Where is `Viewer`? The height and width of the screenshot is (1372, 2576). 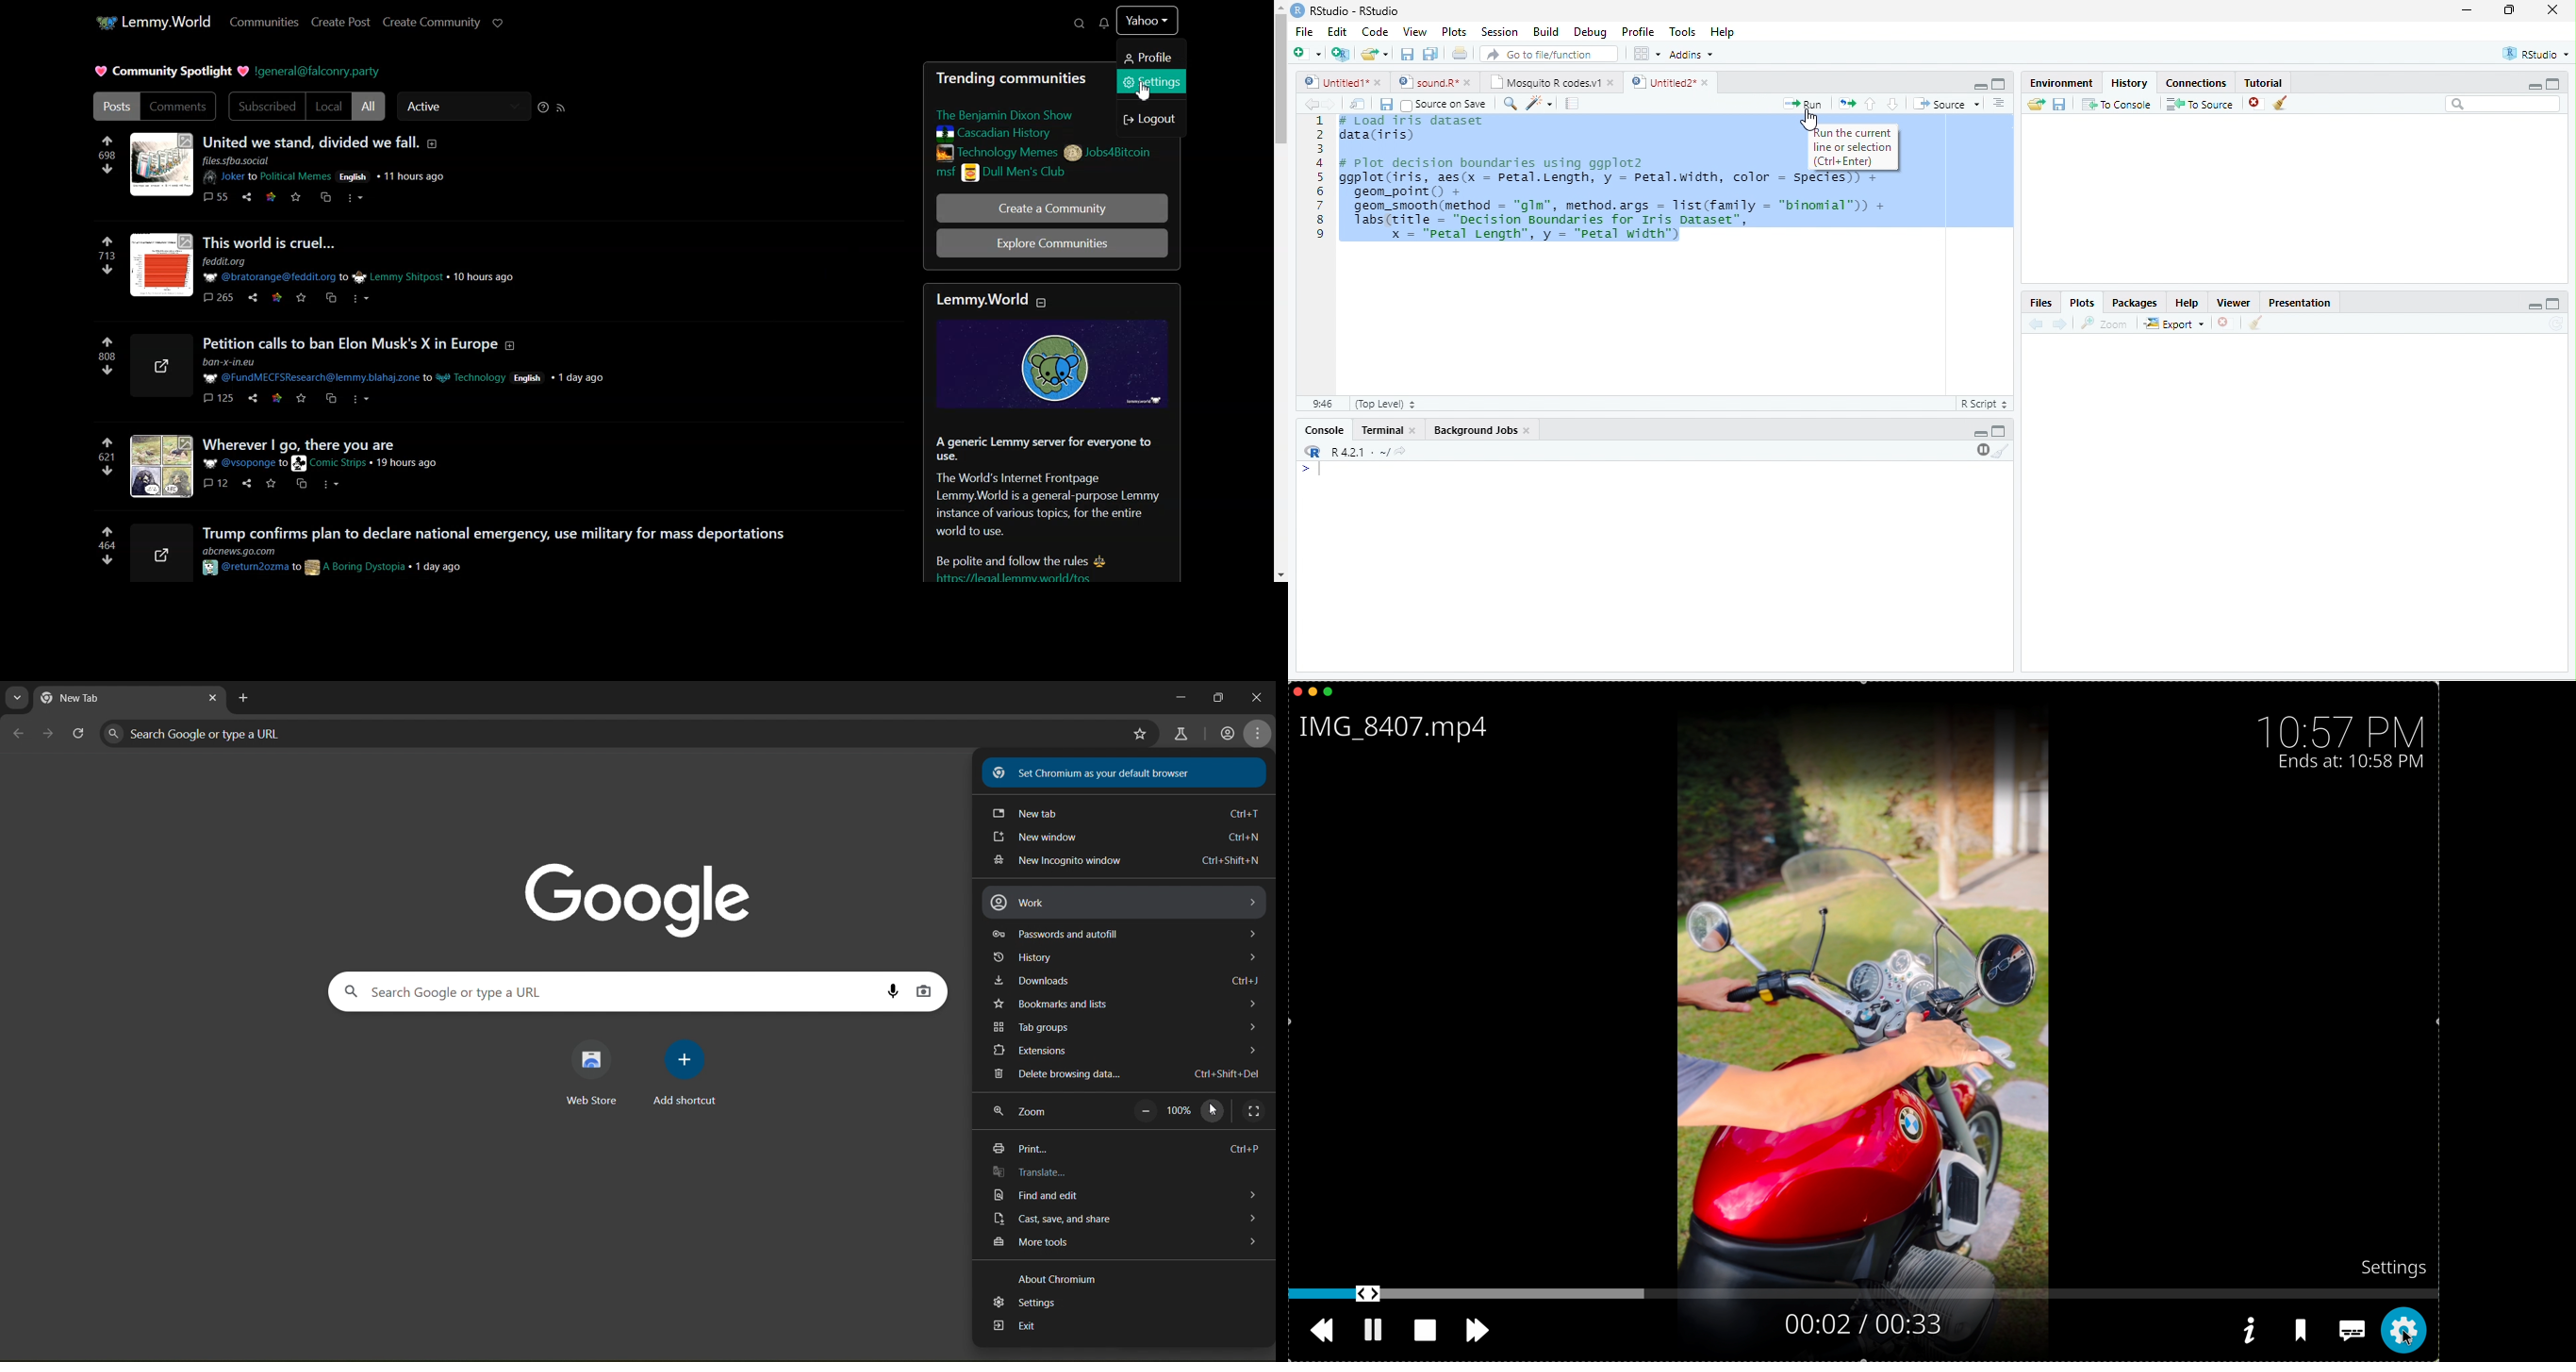
Viewer is located at coordinates (2234, 303).